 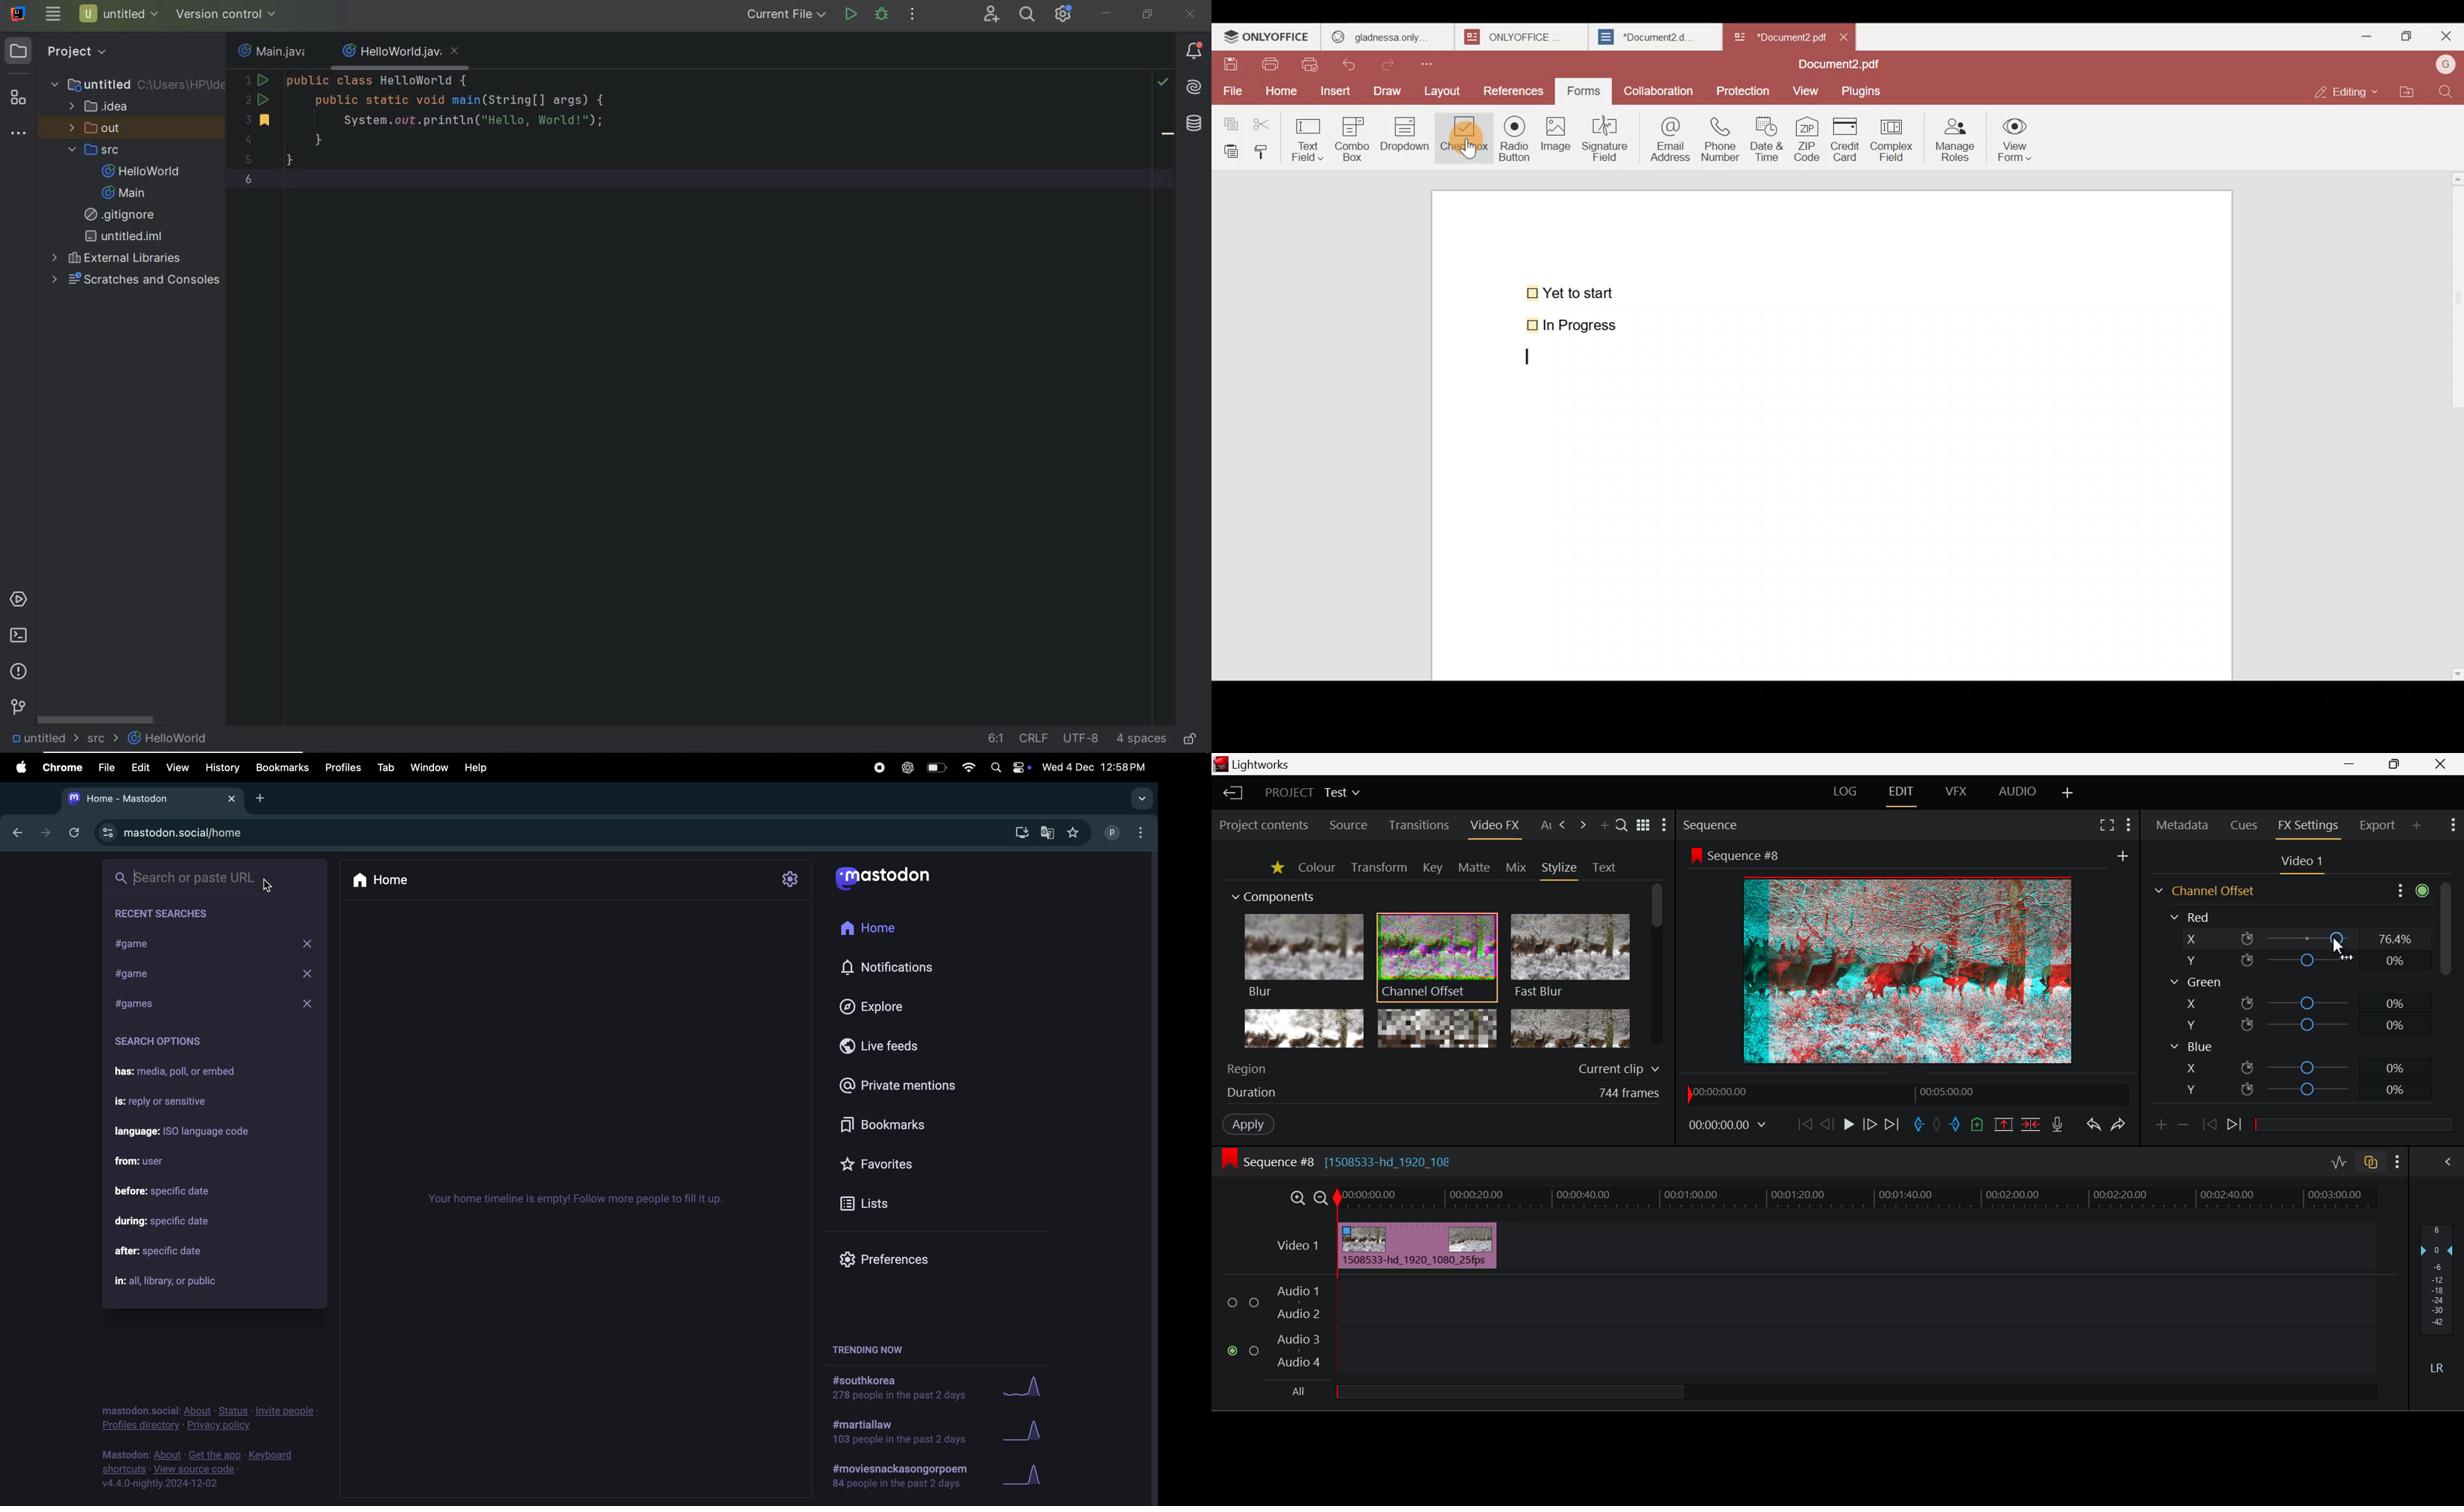 I want to click on #game, so click(x=161, y=975).